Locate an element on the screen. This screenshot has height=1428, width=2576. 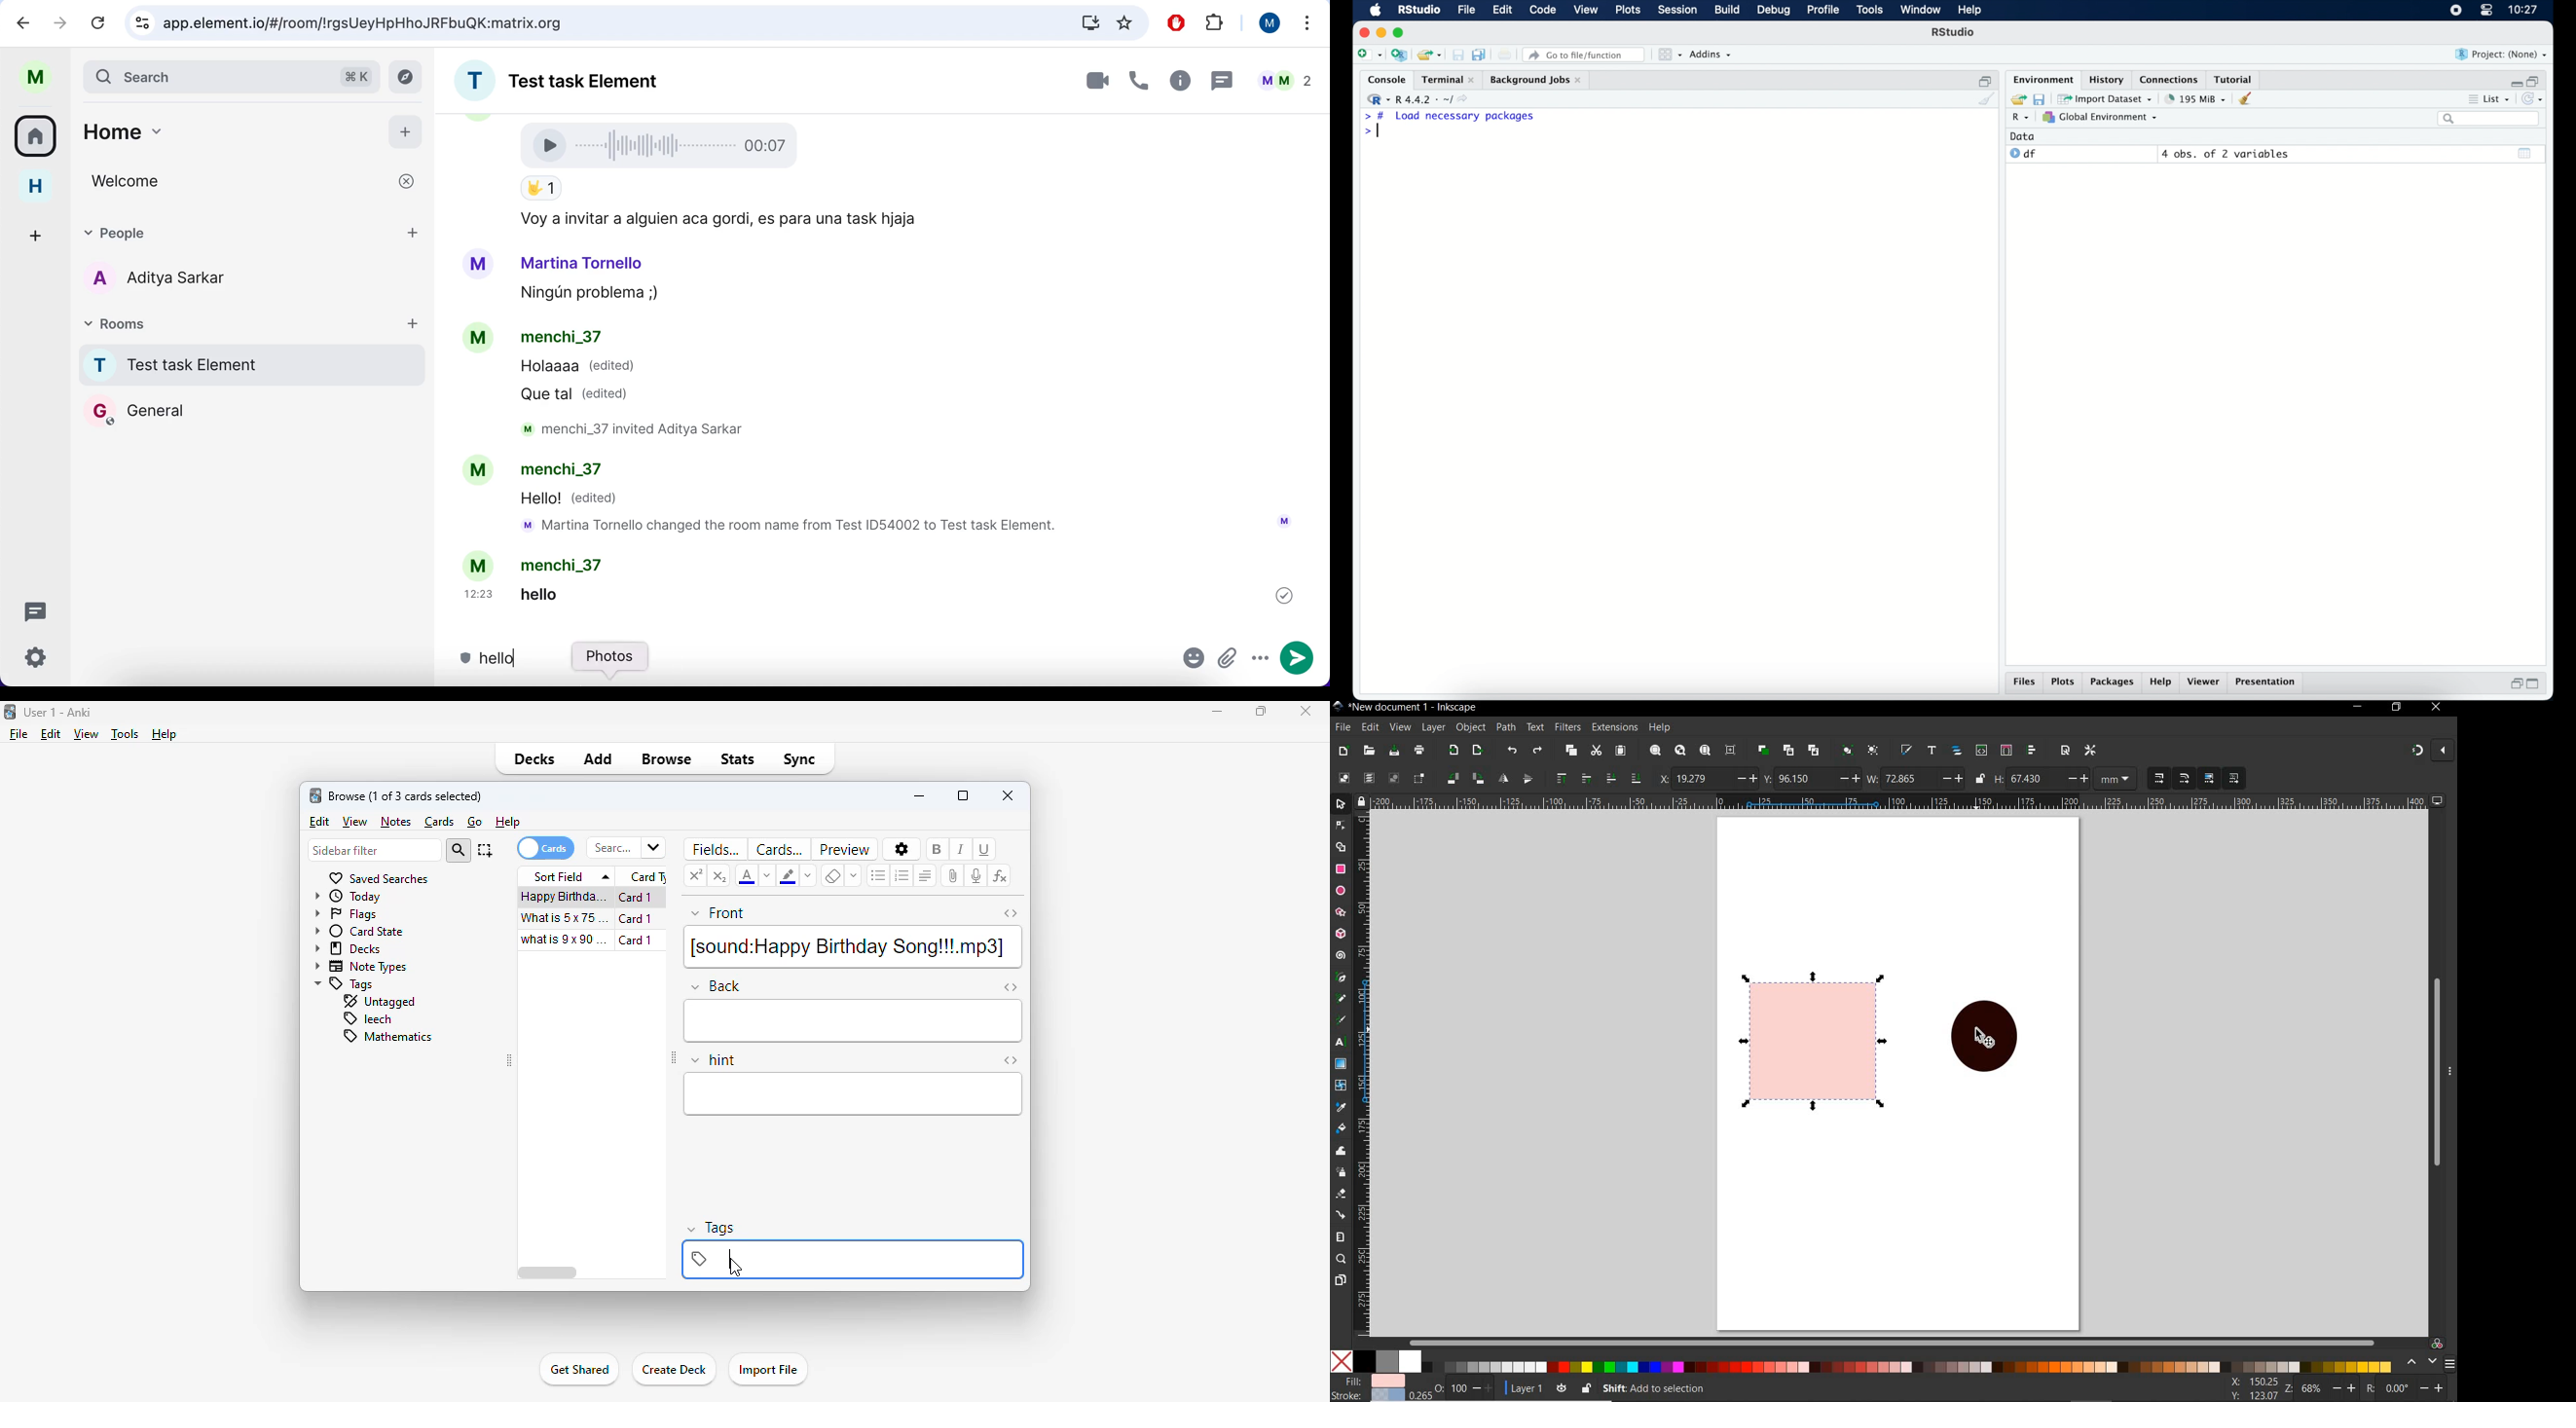
group is located at coordinates (1849, 751).